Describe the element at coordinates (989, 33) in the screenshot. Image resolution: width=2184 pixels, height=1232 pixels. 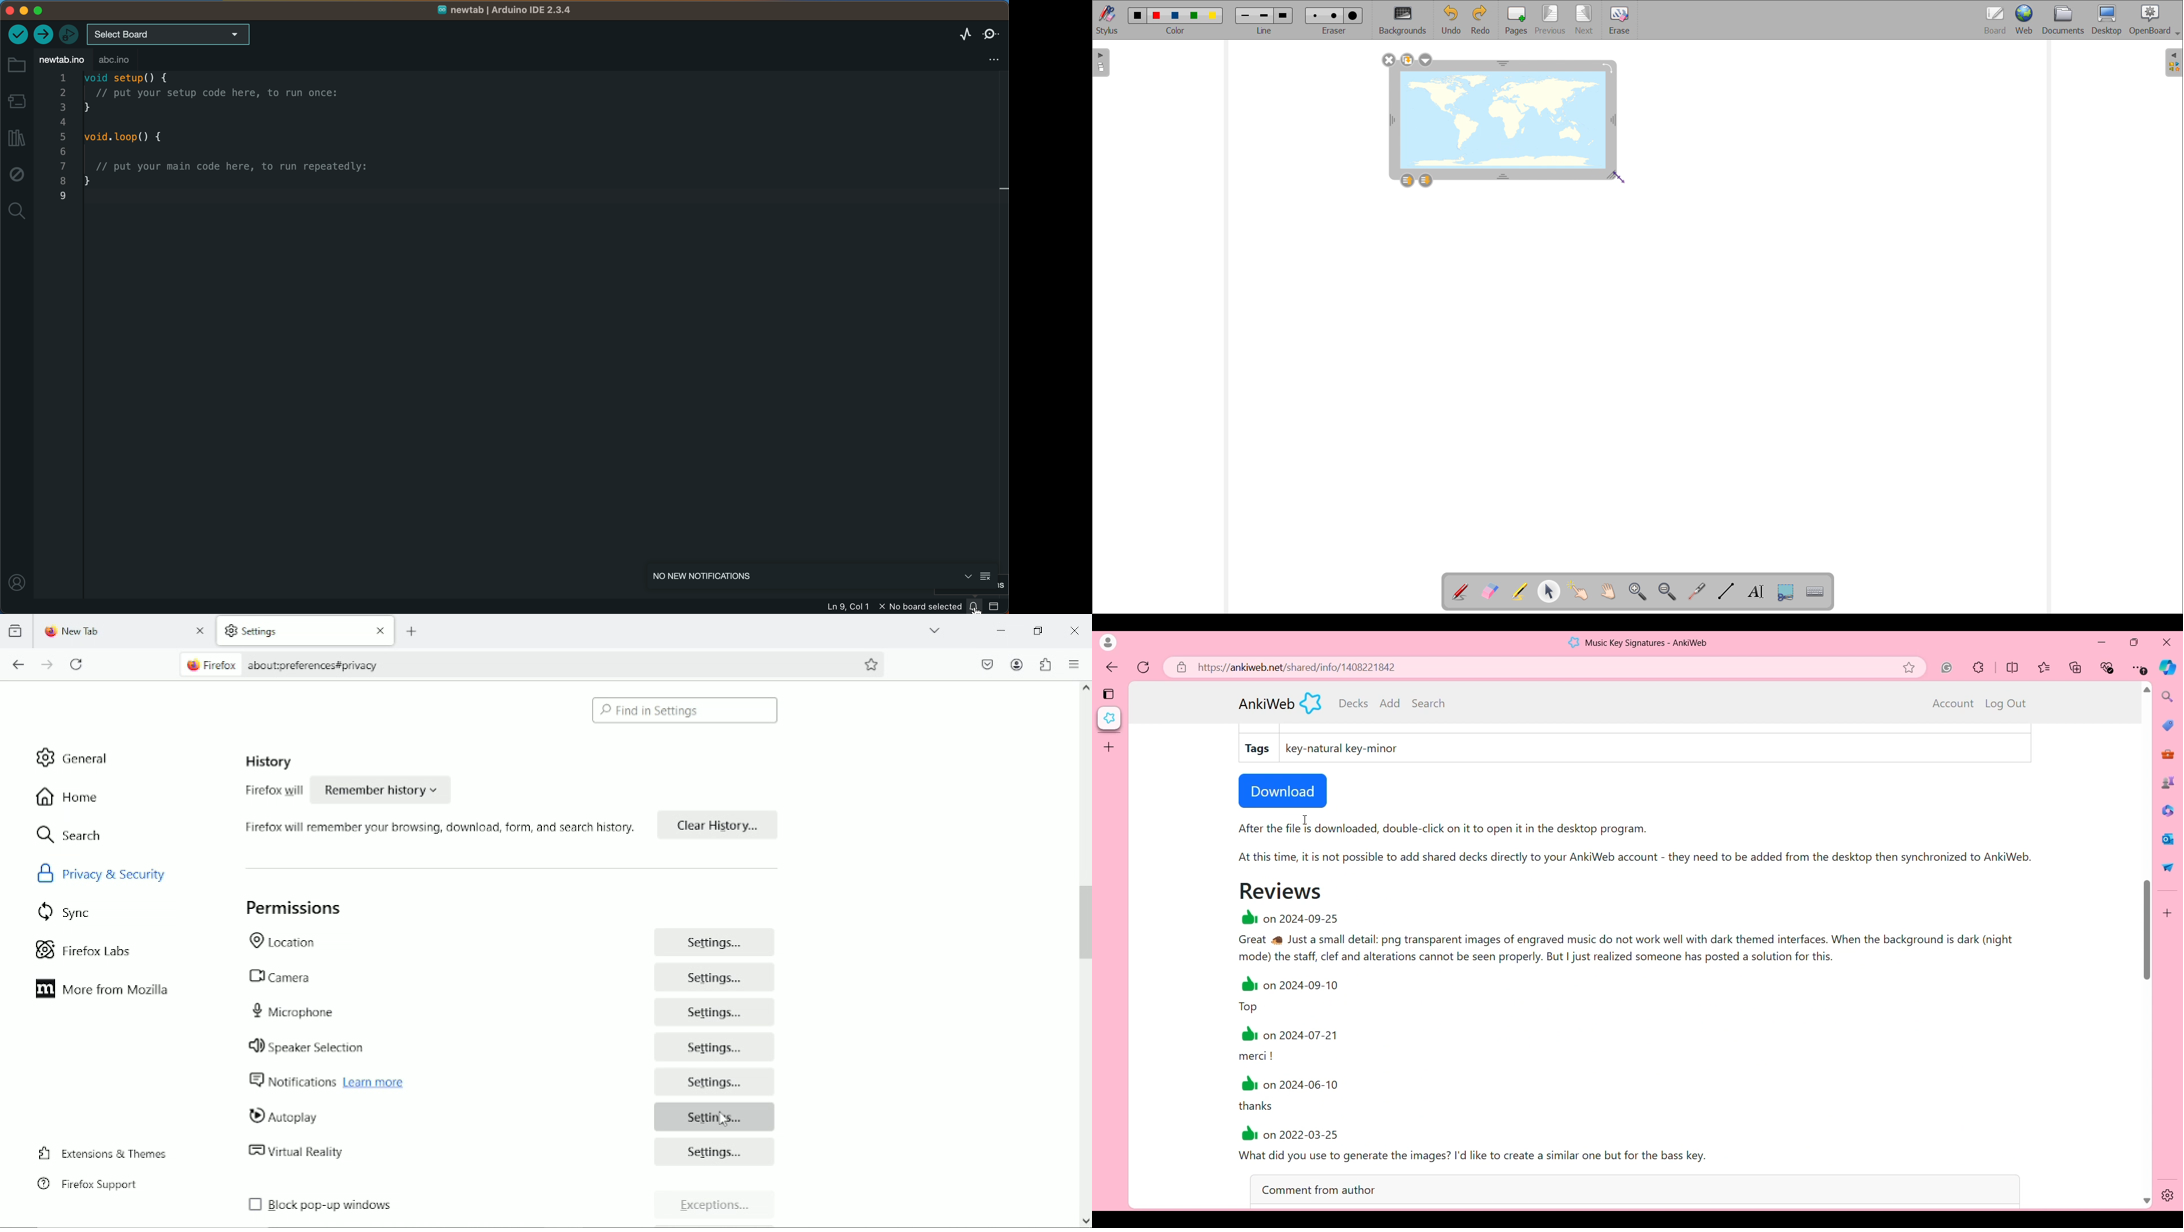
I see `serial monitor` at that location.